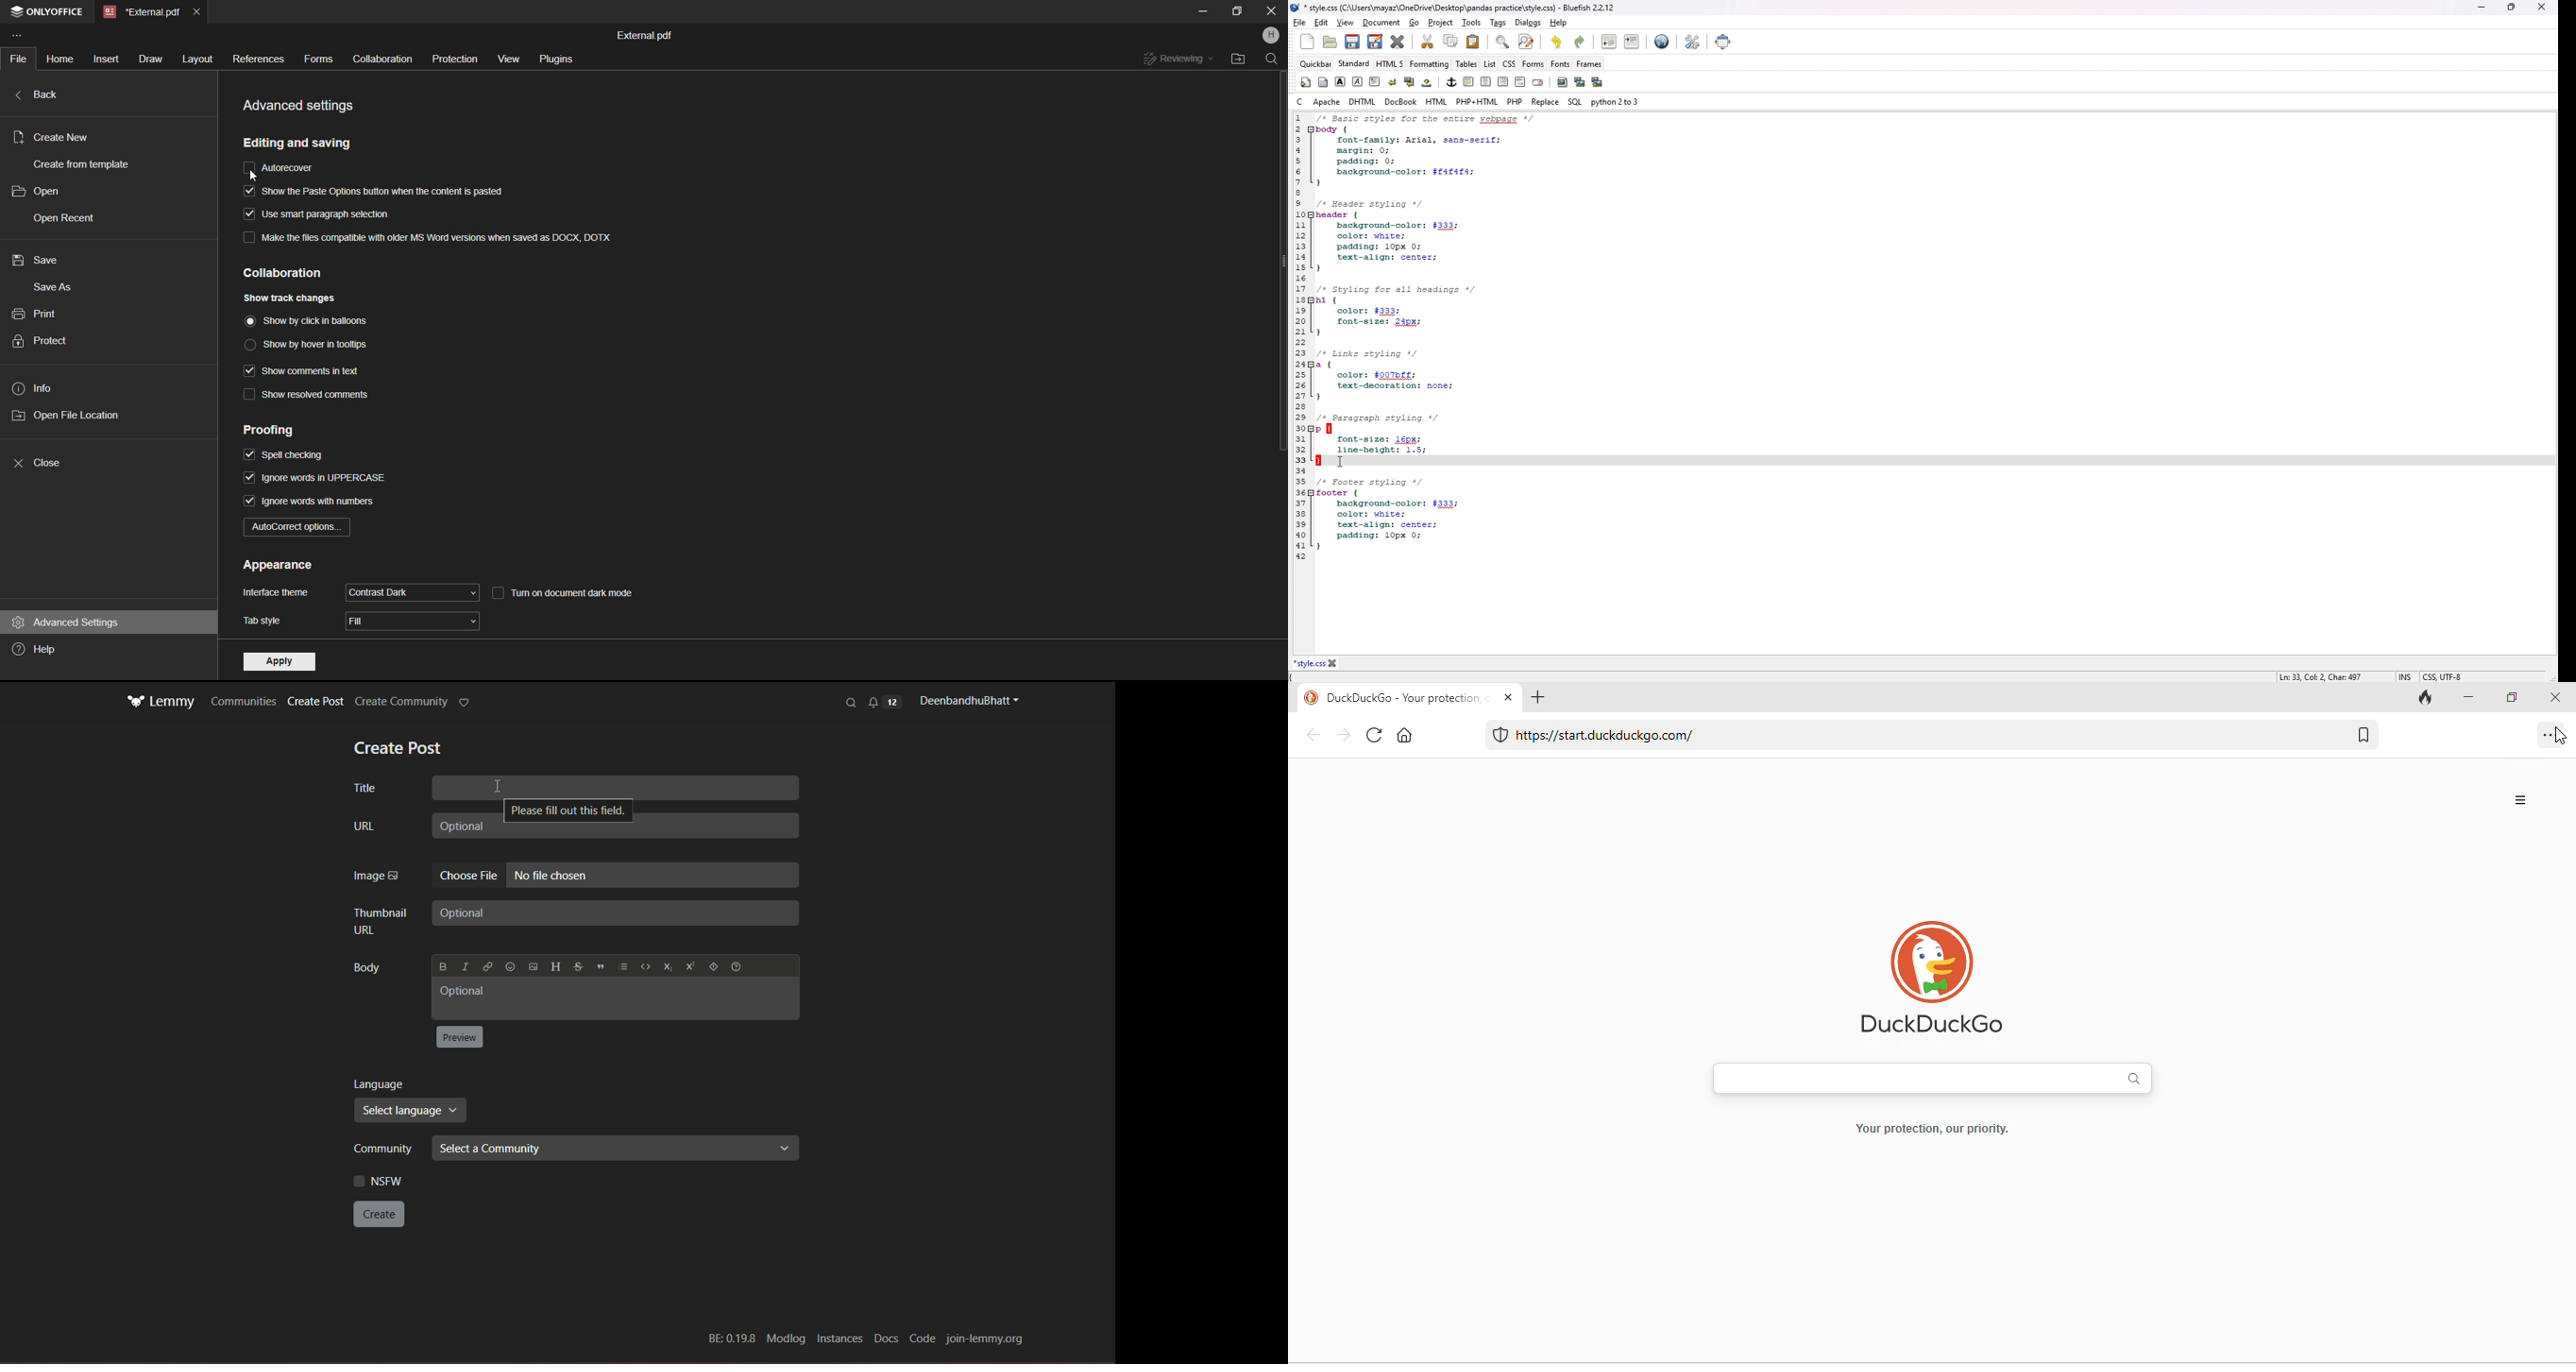 Image resolution: width=2576 pixels, height=1372 pixels. What do you see at coordinates (884, 1339) in the screenshot?
I see `Docs` at bounding box center [884, 1339].